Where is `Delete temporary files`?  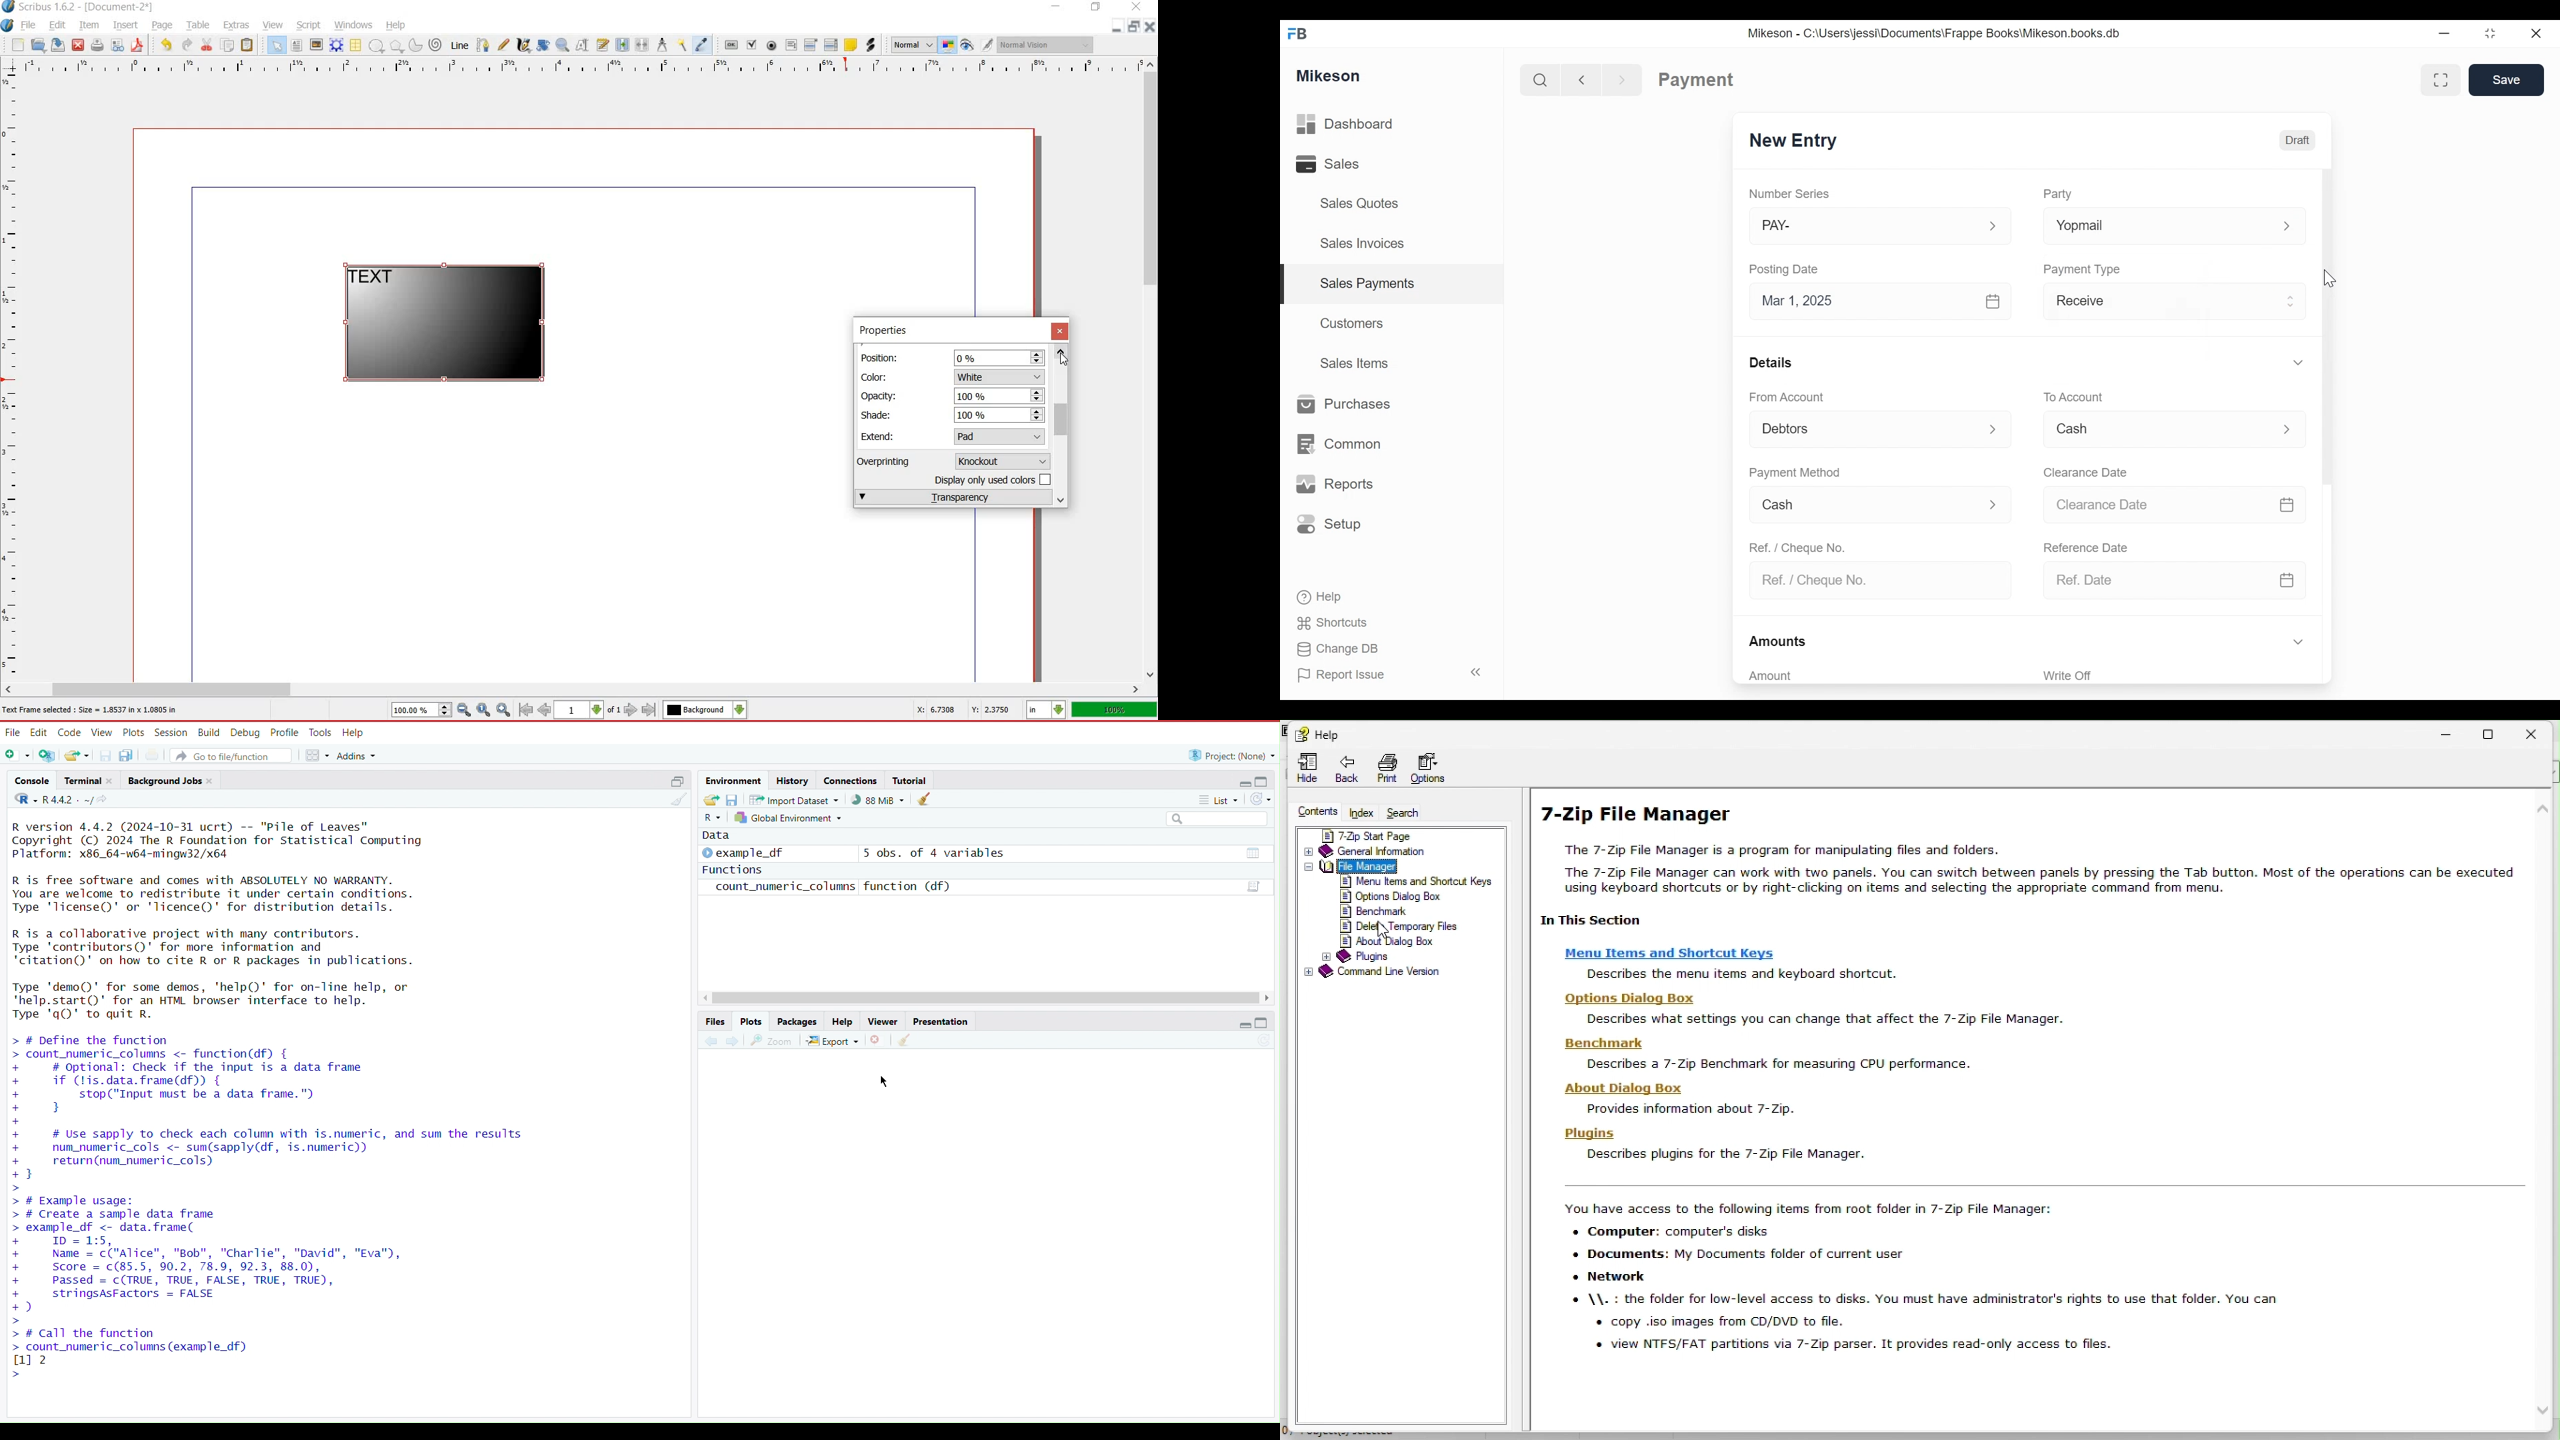
Delete temporary files is located at coordinates (1409, 927).